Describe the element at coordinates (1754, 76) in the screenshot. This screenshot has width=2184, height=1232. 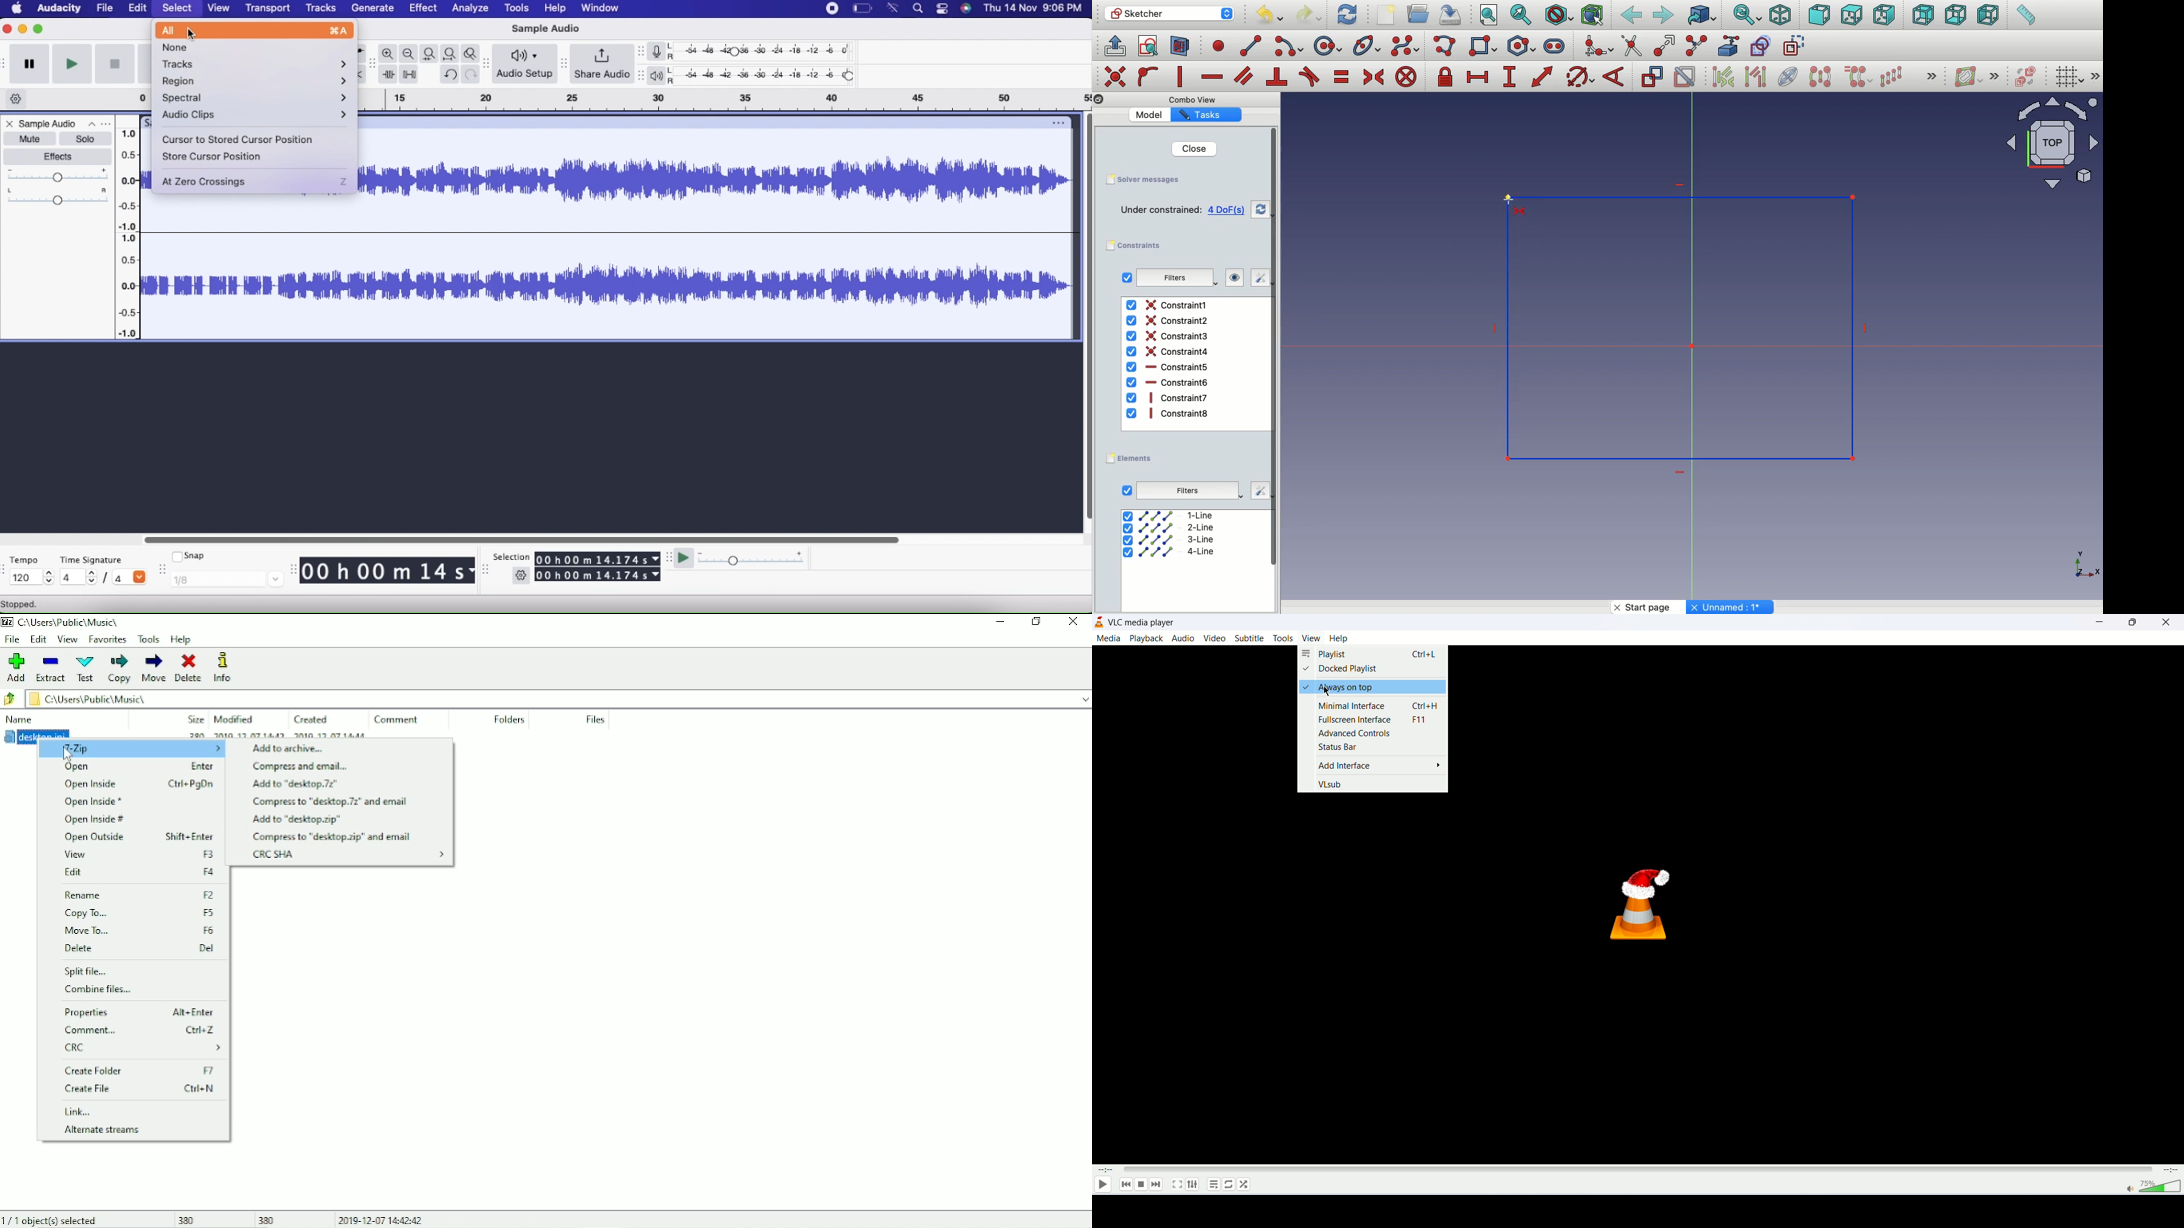
I see `Selected associated geometry` at that location.